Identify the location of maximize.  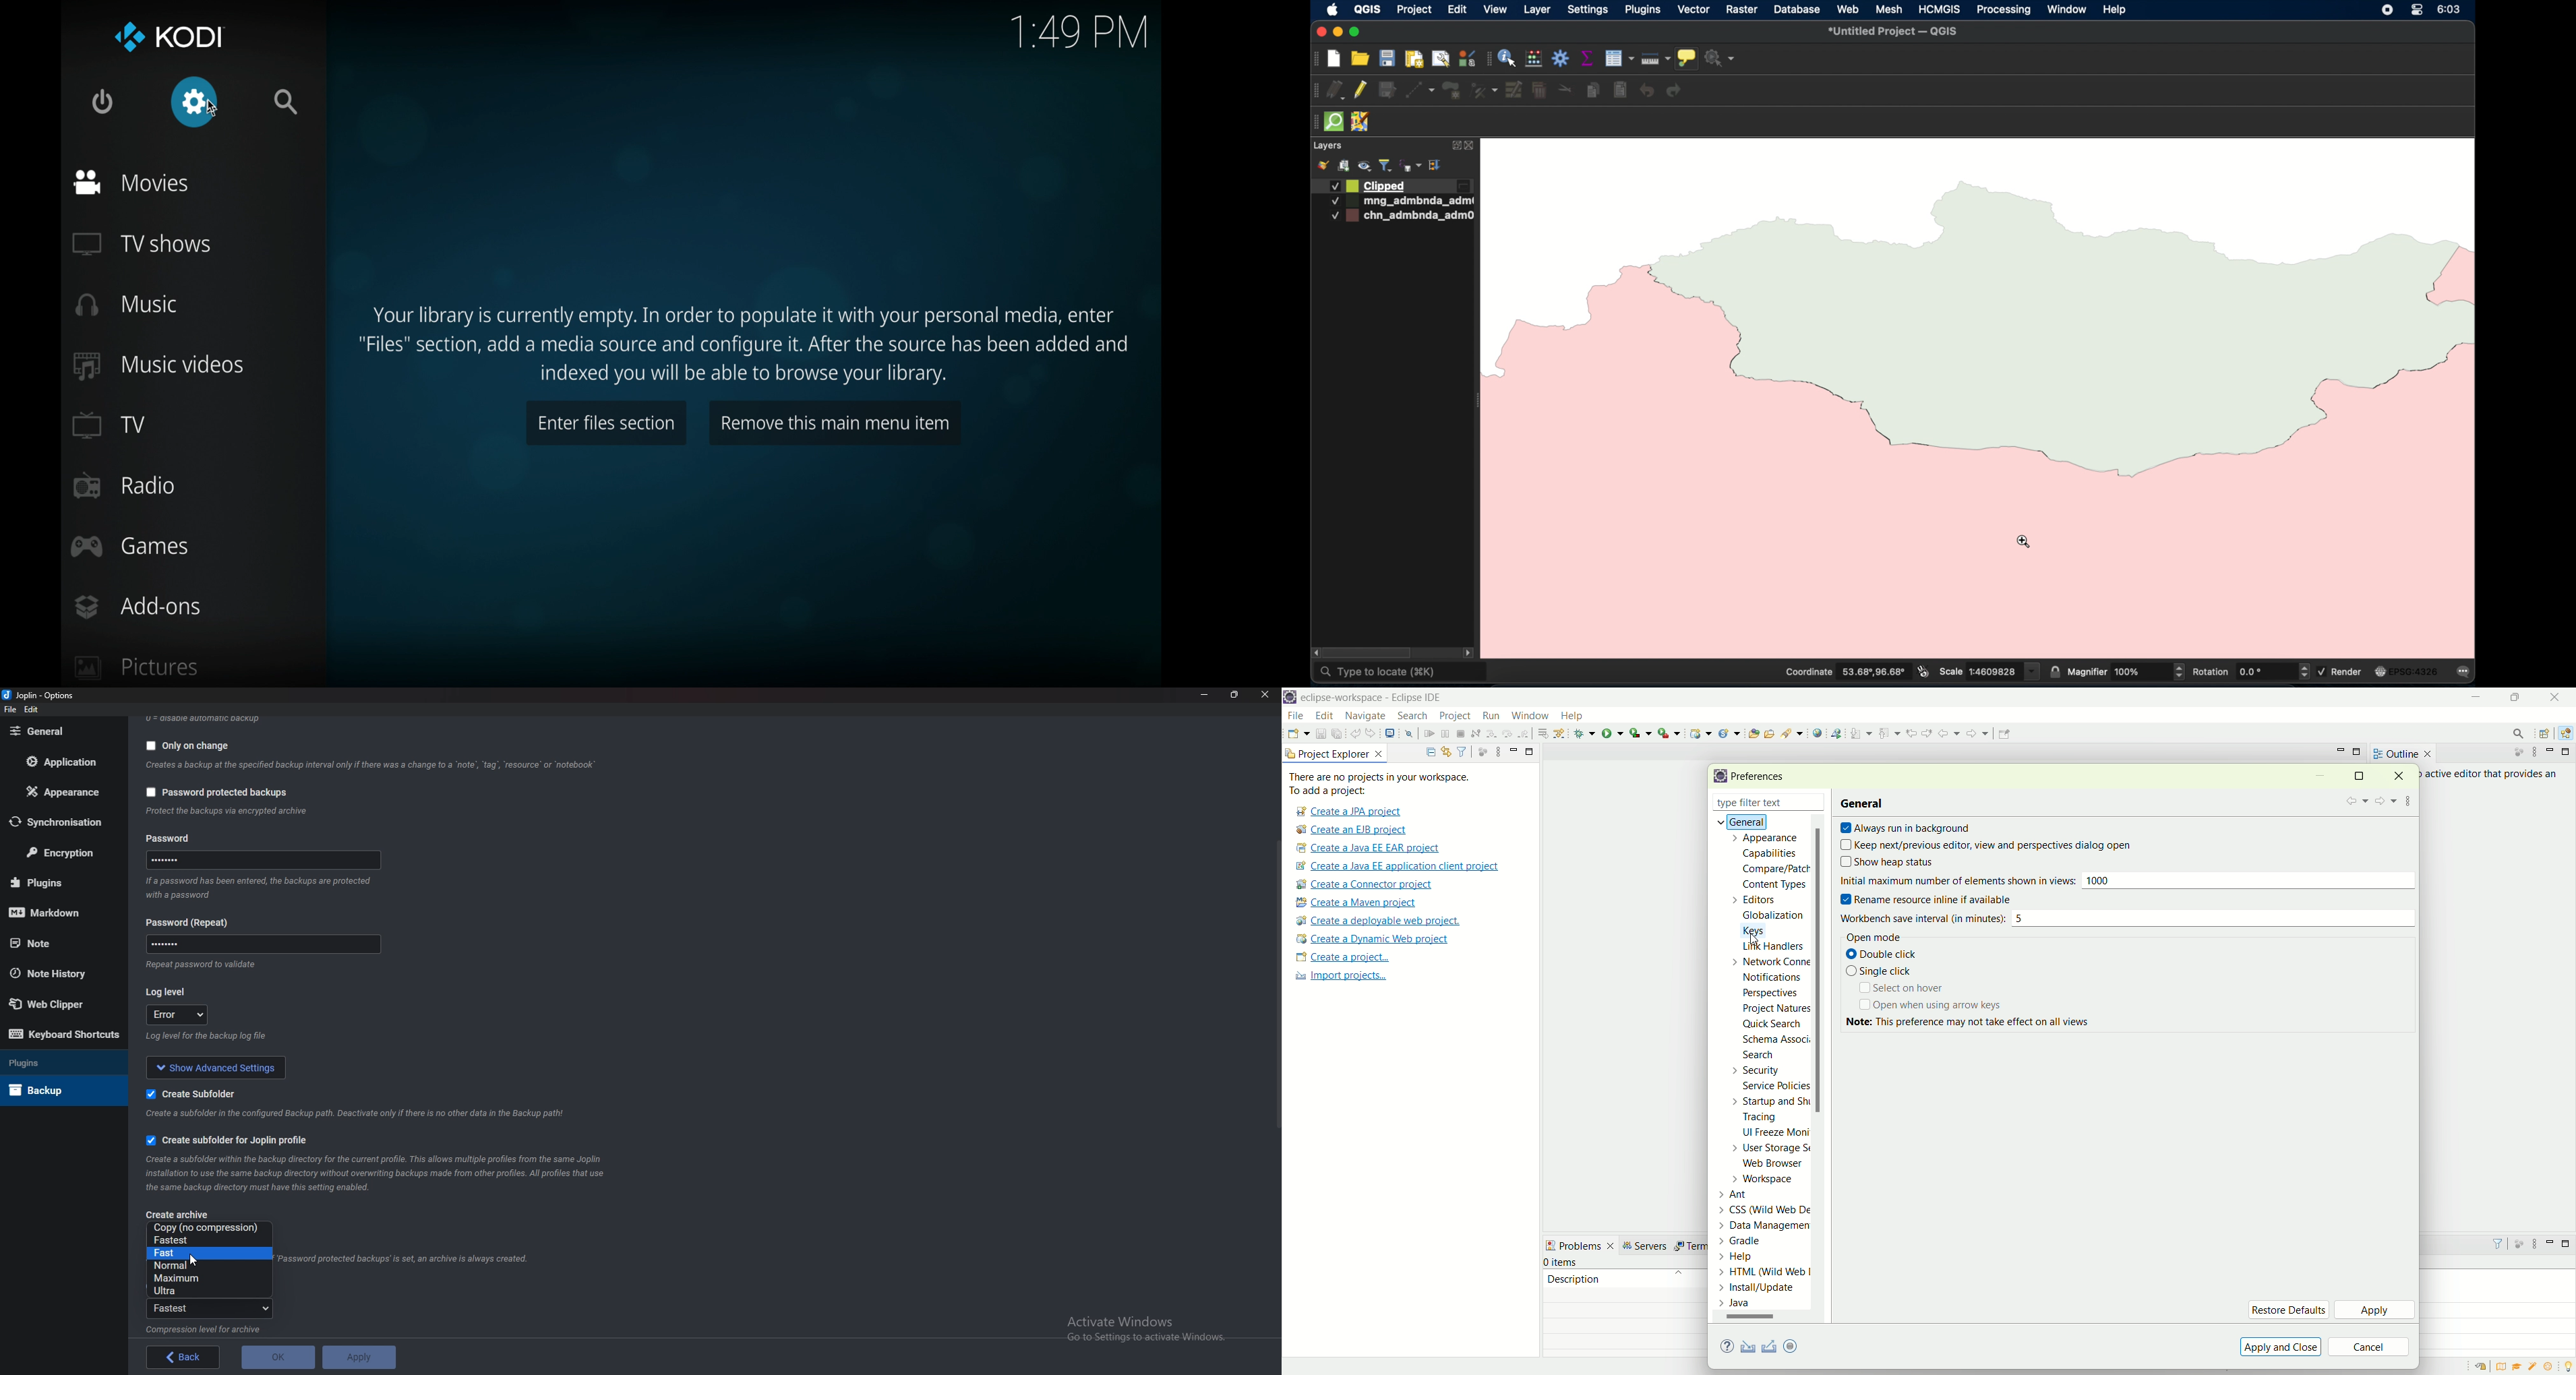
(2358, 753).